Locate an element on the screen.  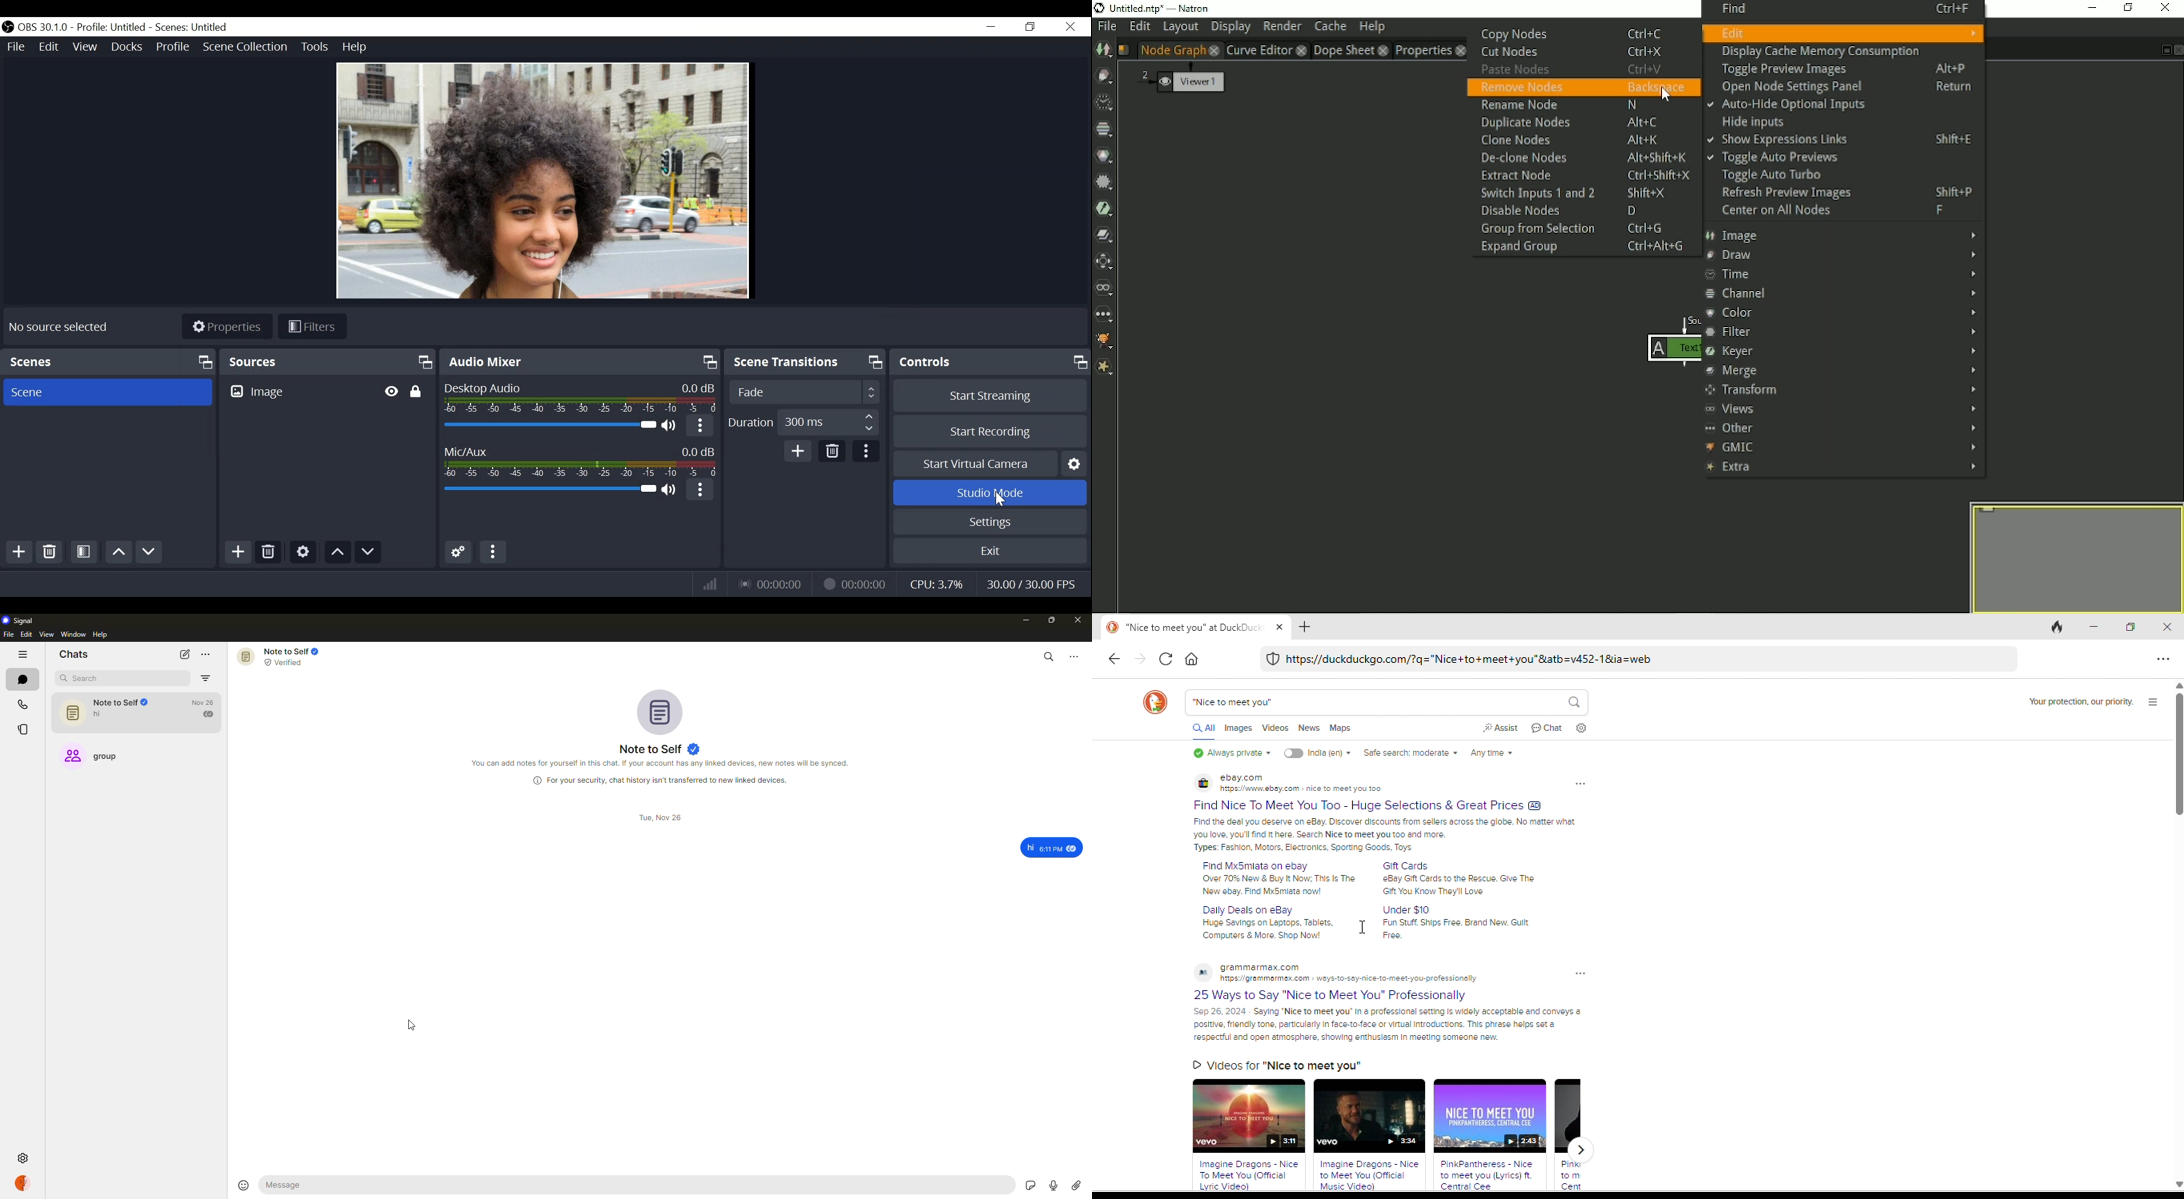
logo is located at coordinates (1155, 702).